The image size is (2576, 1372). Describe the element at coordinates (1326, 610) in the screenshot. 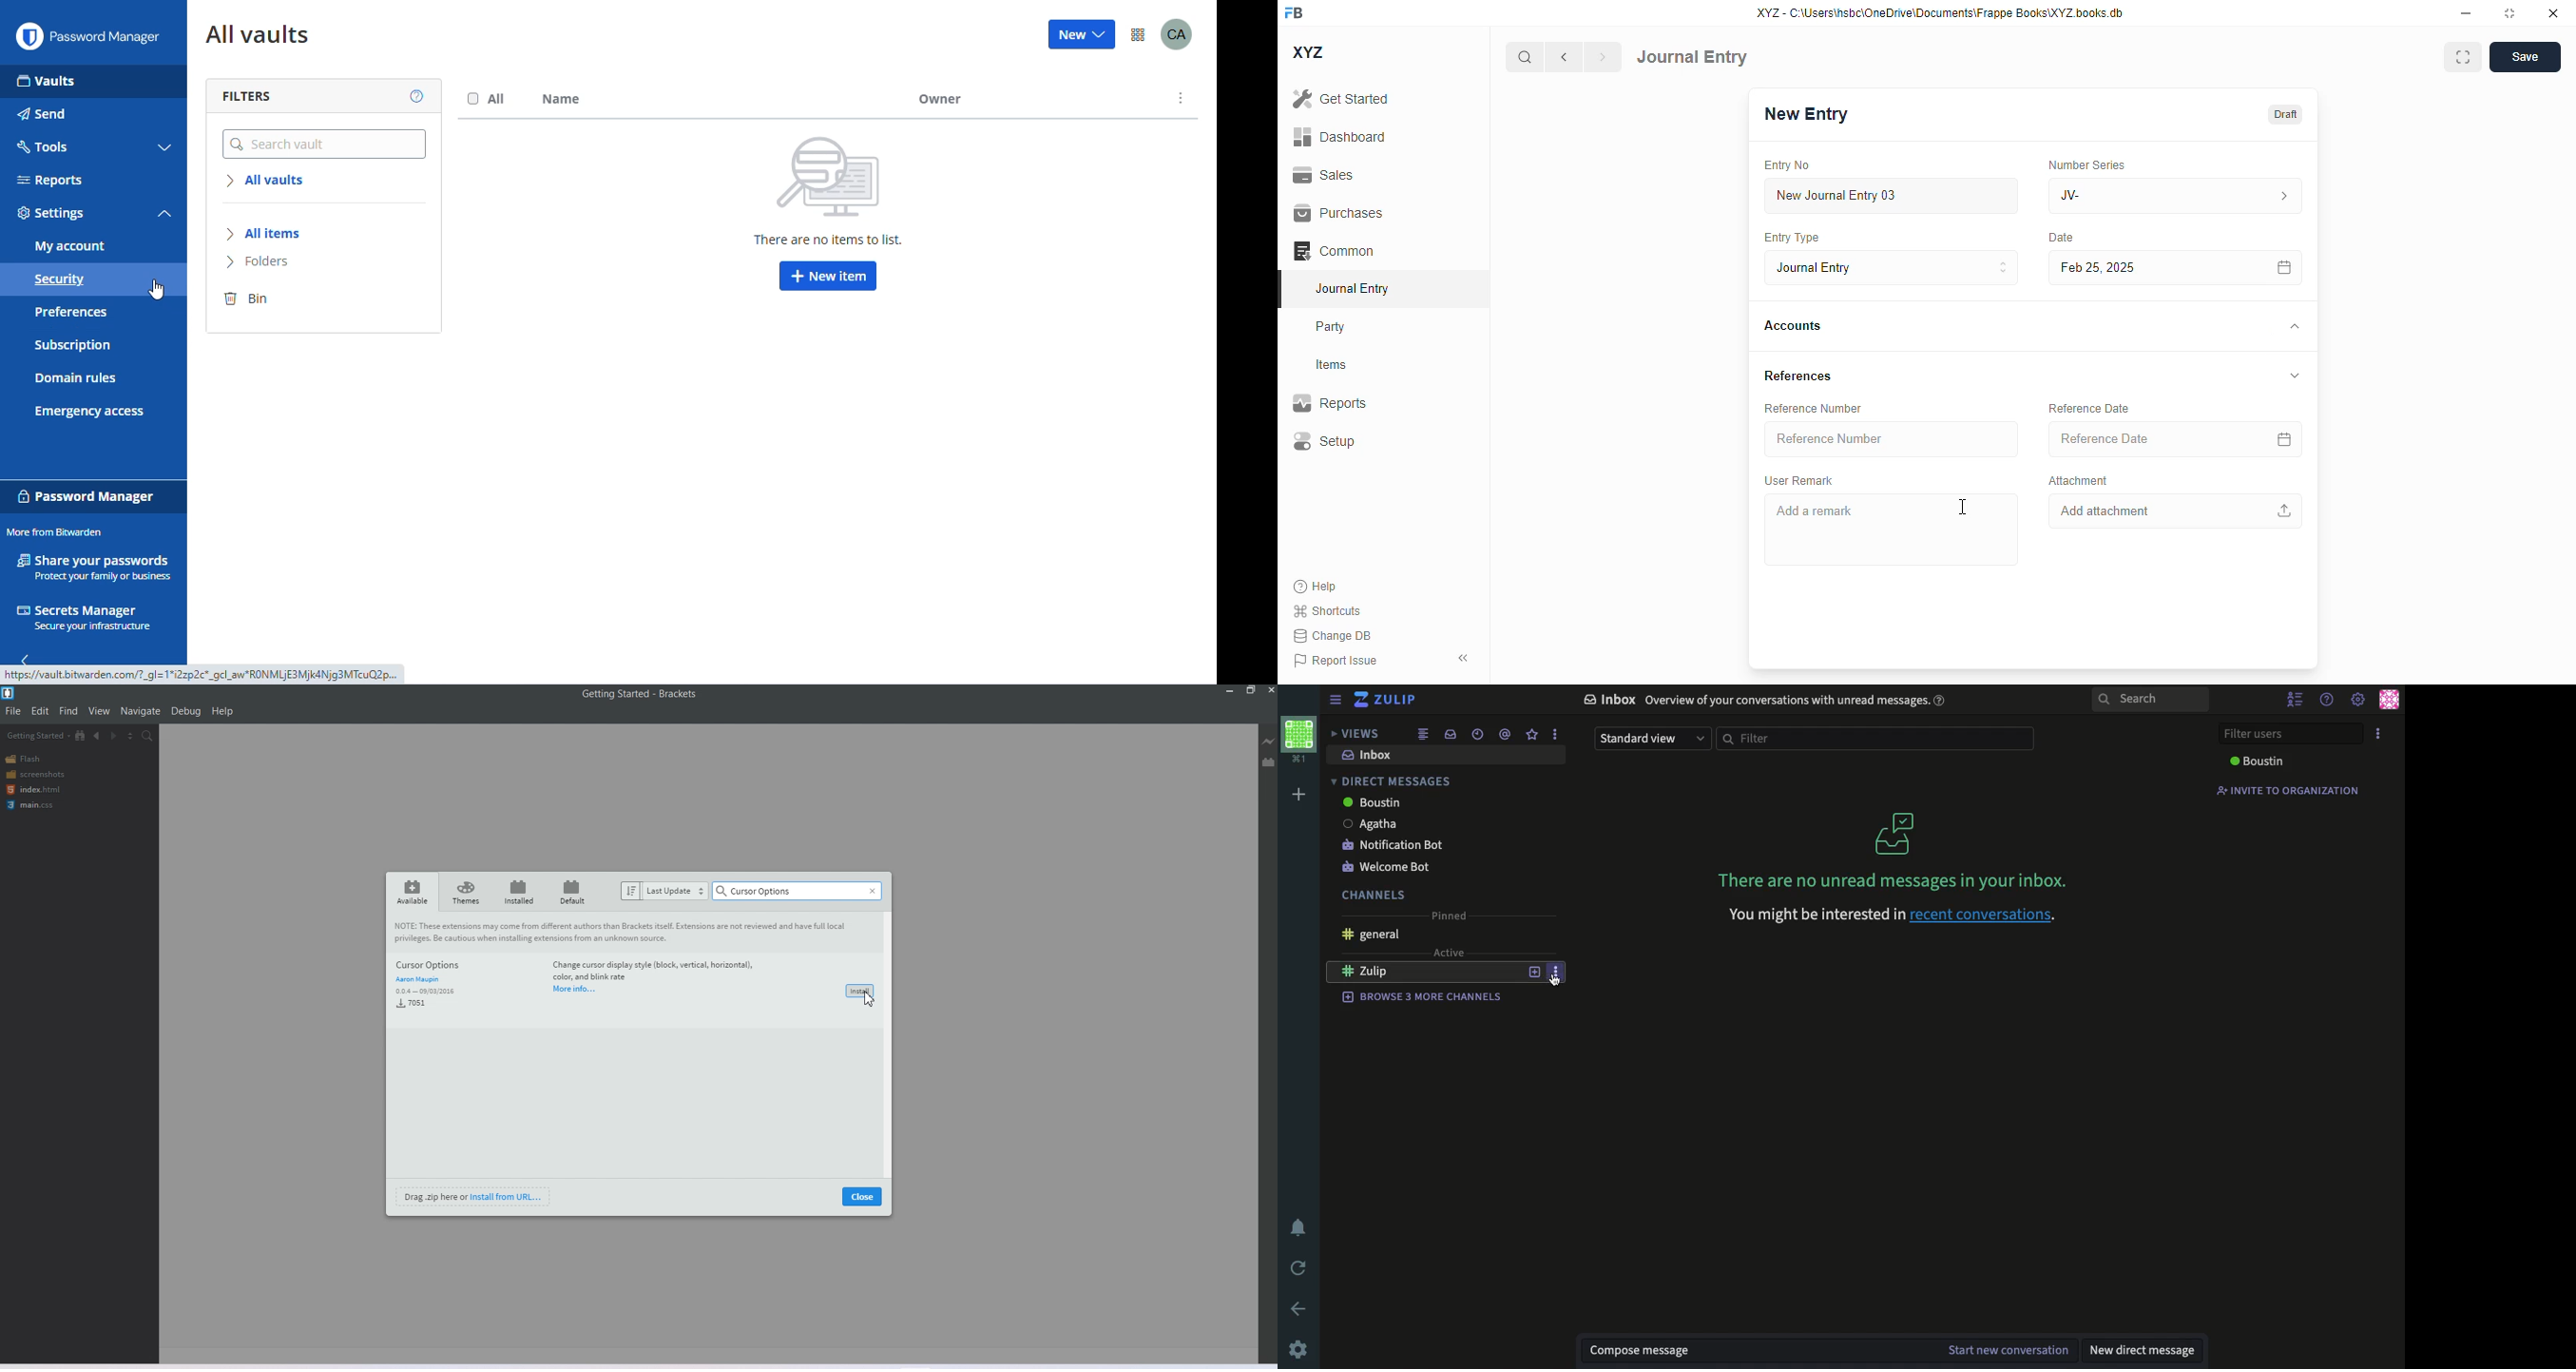

I see `shortcuts` at that location.